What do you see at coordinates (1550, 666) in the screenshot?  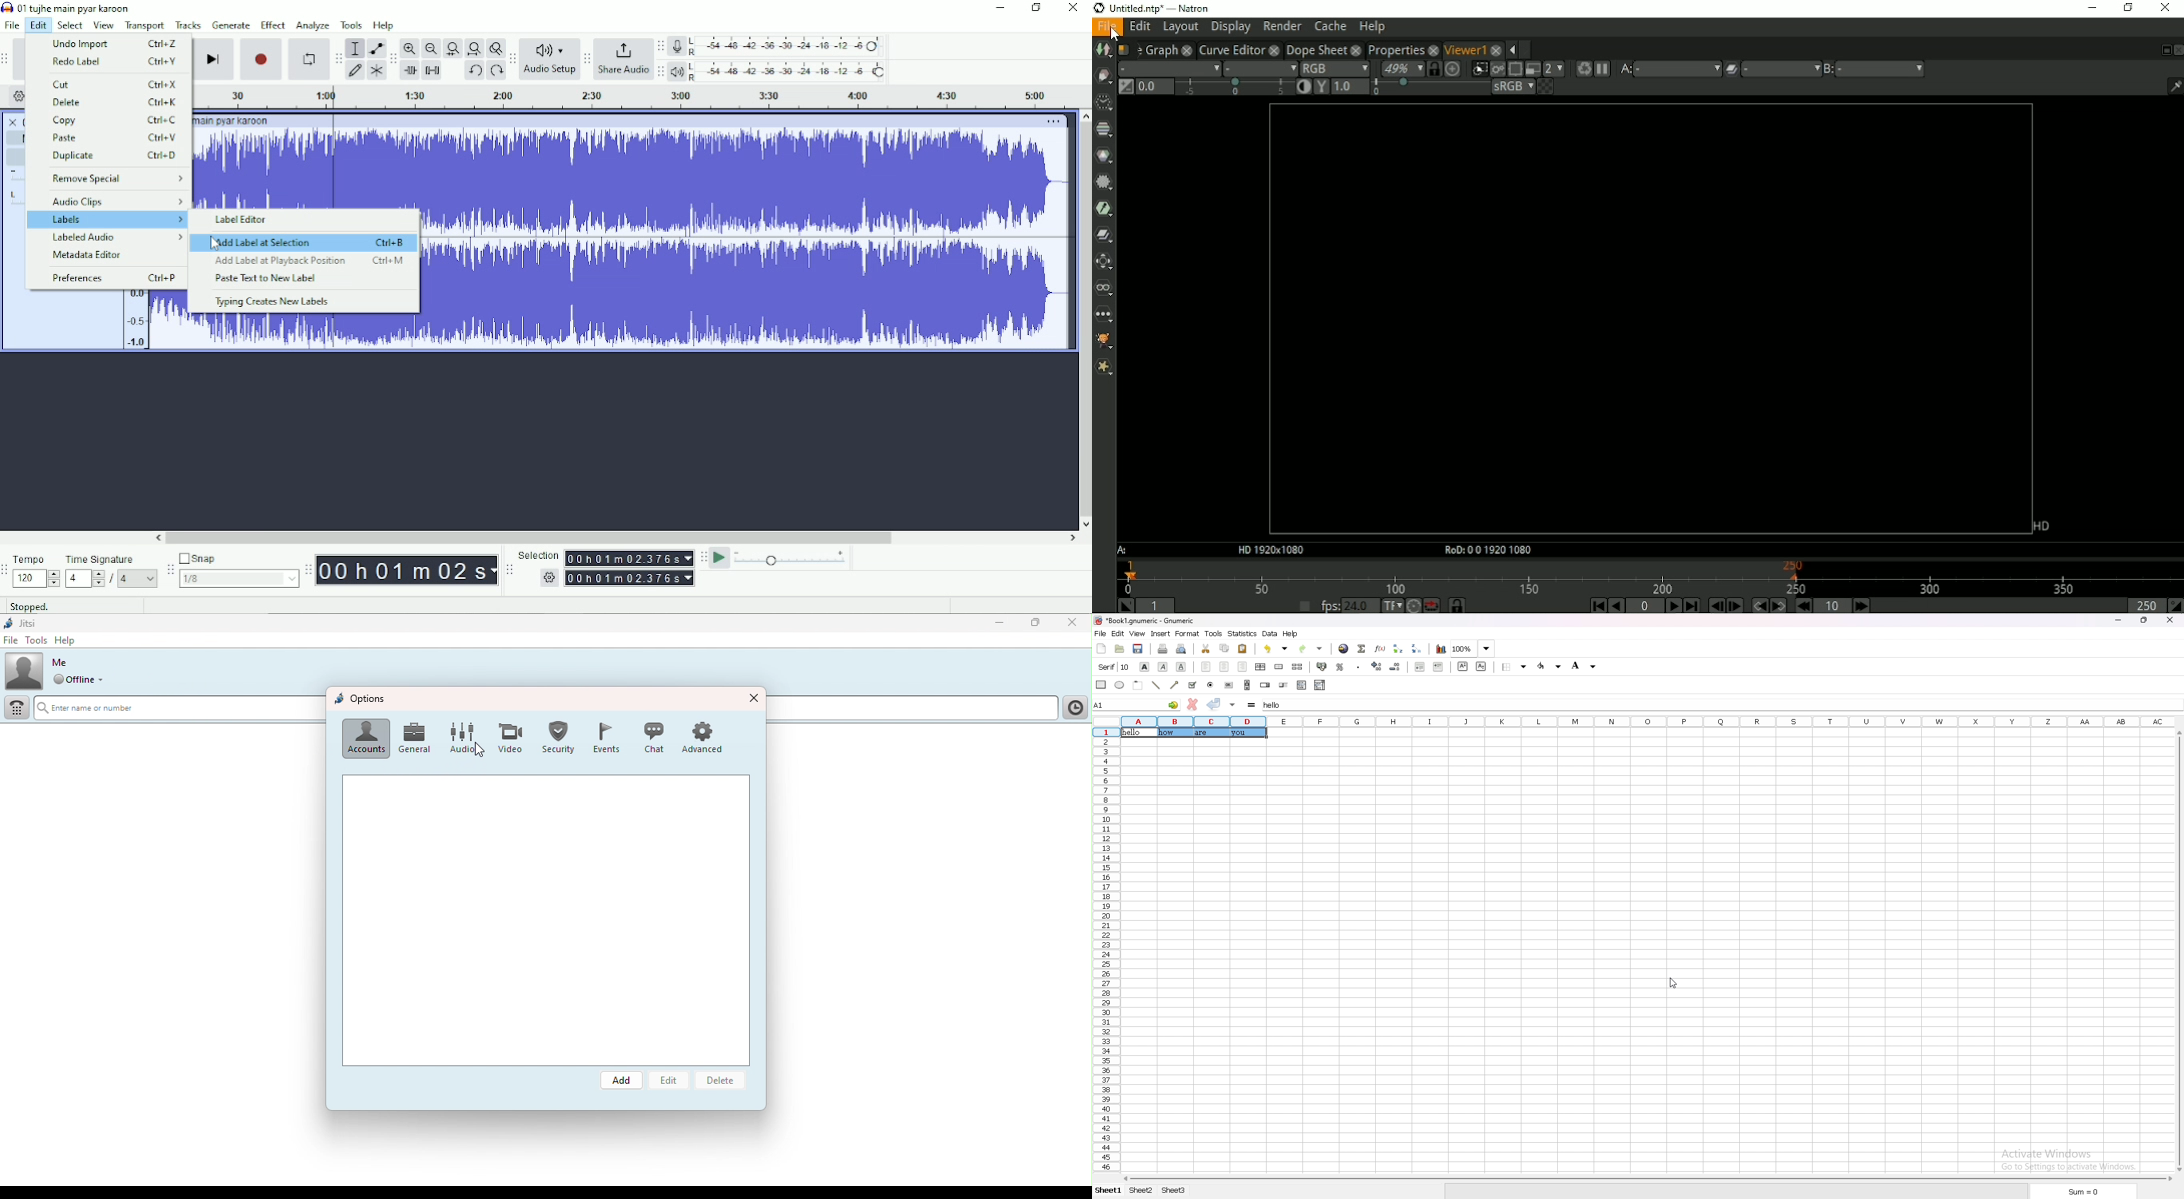 I see `foreground` at bounding box center [1550, 666].